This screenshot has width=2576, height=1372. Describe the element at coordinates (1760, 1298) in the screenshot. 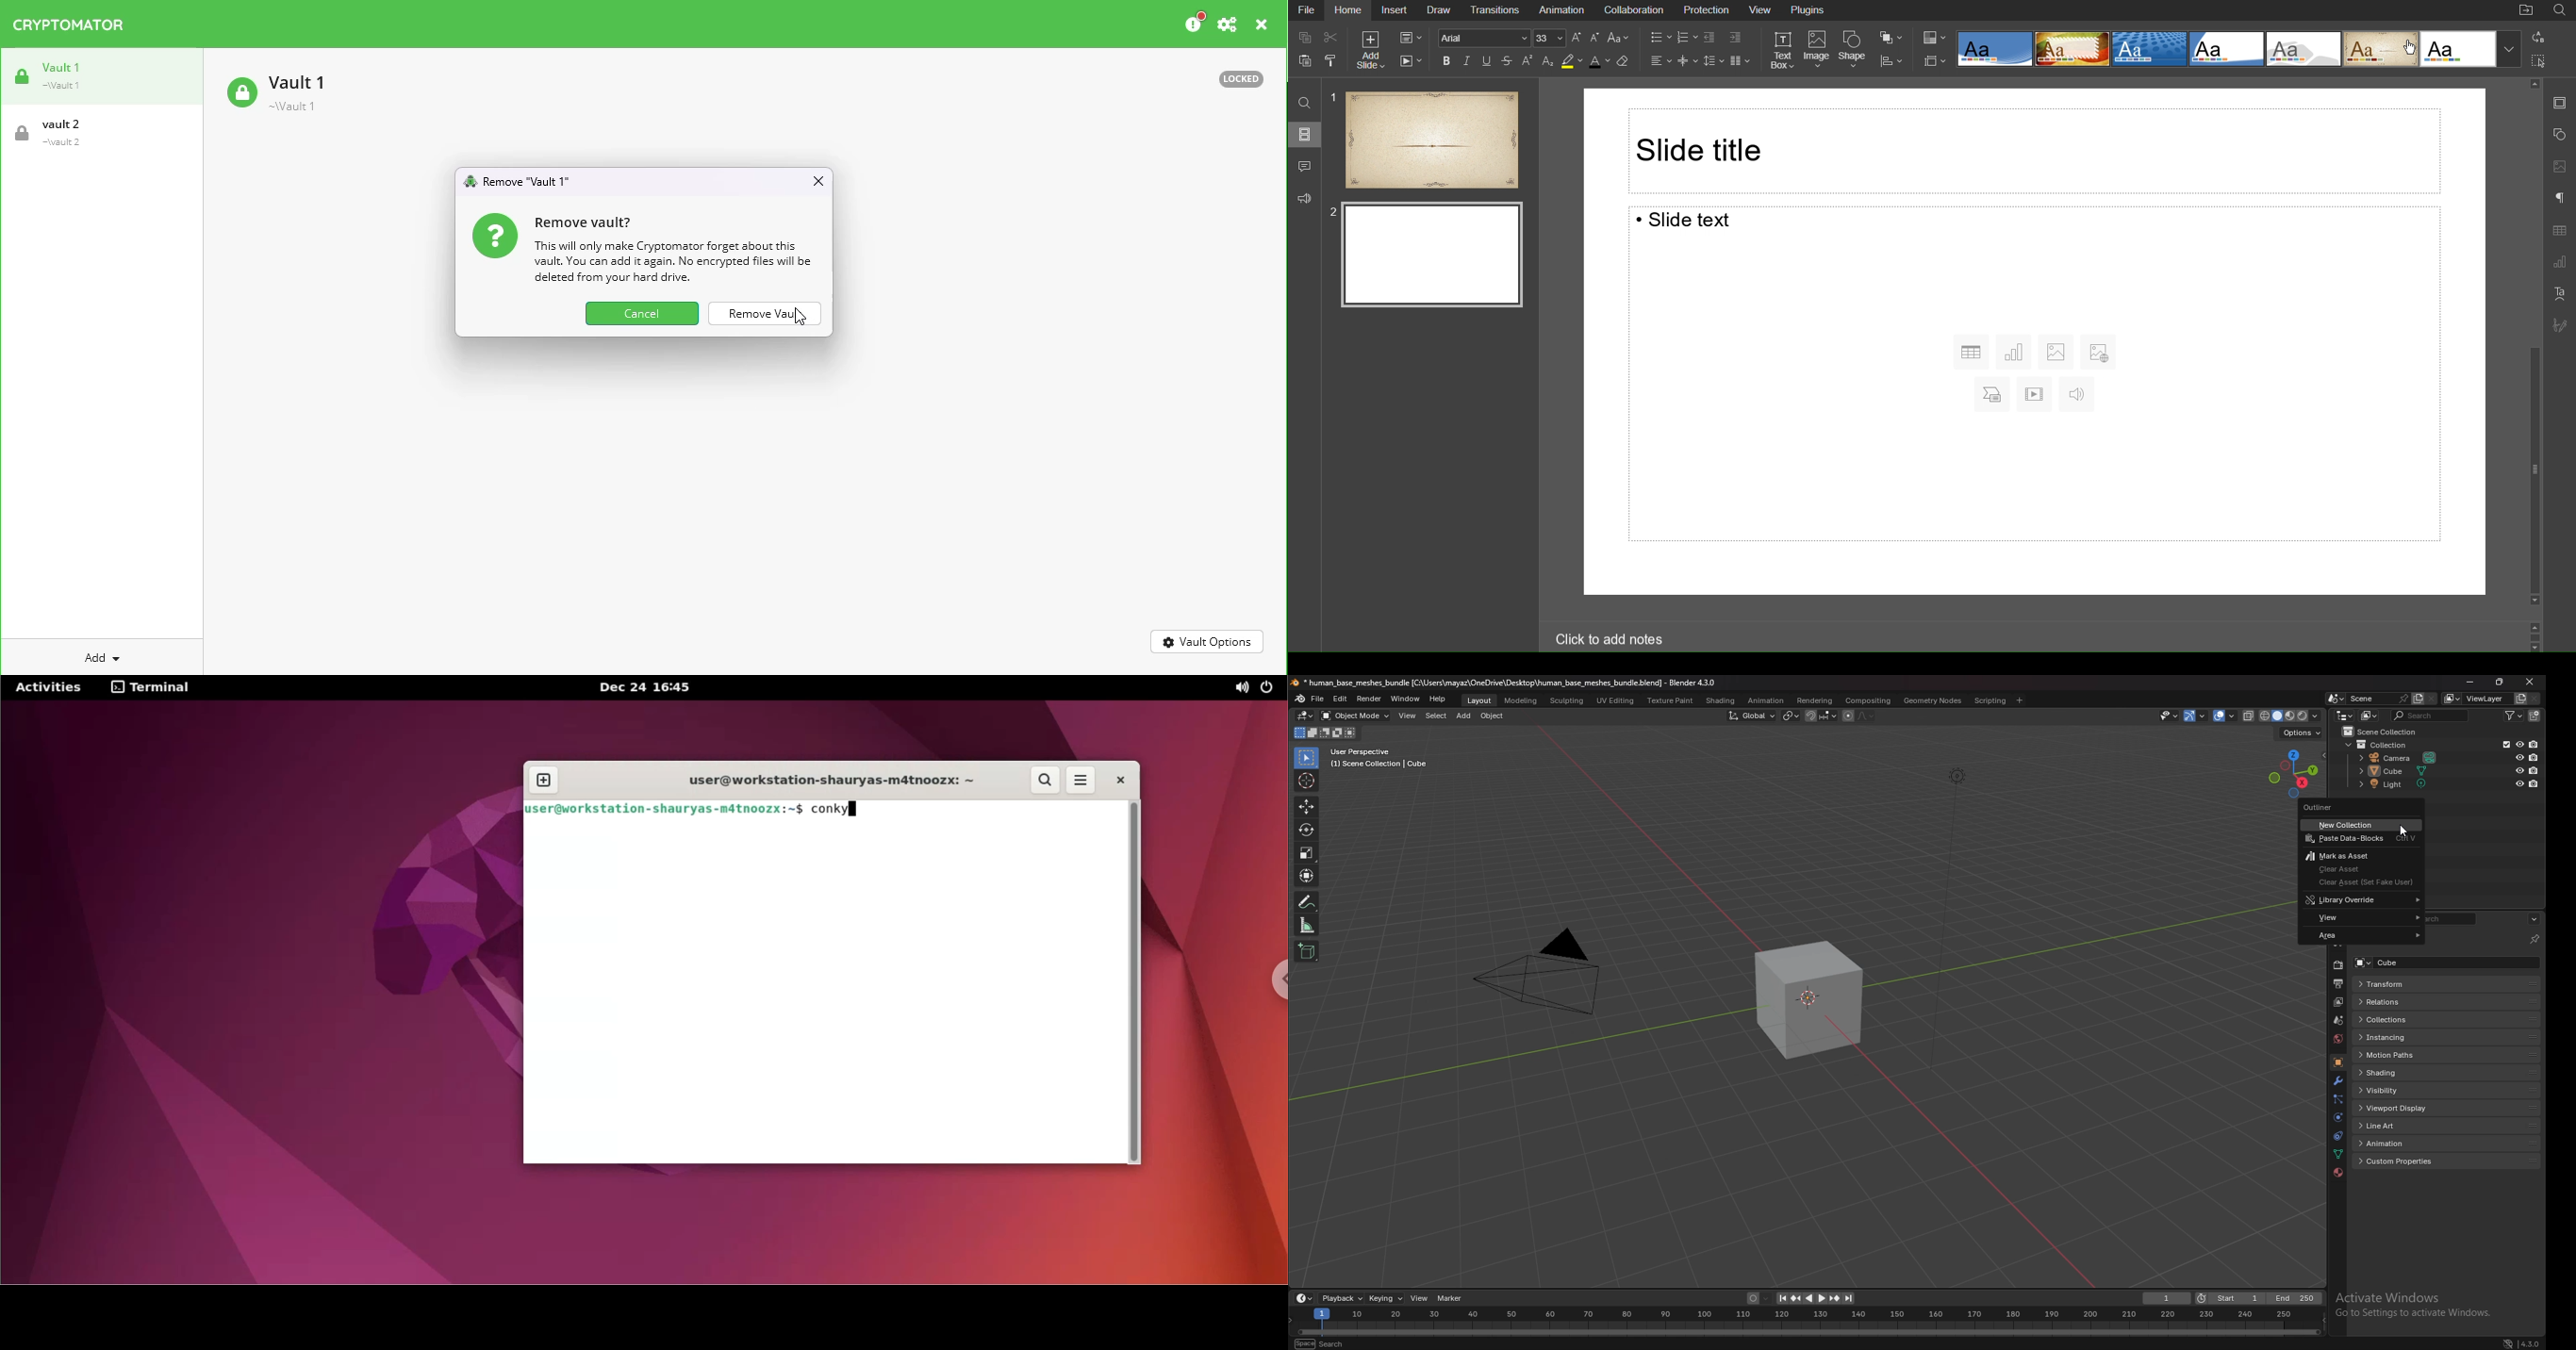

I see `auto keying` at that location.